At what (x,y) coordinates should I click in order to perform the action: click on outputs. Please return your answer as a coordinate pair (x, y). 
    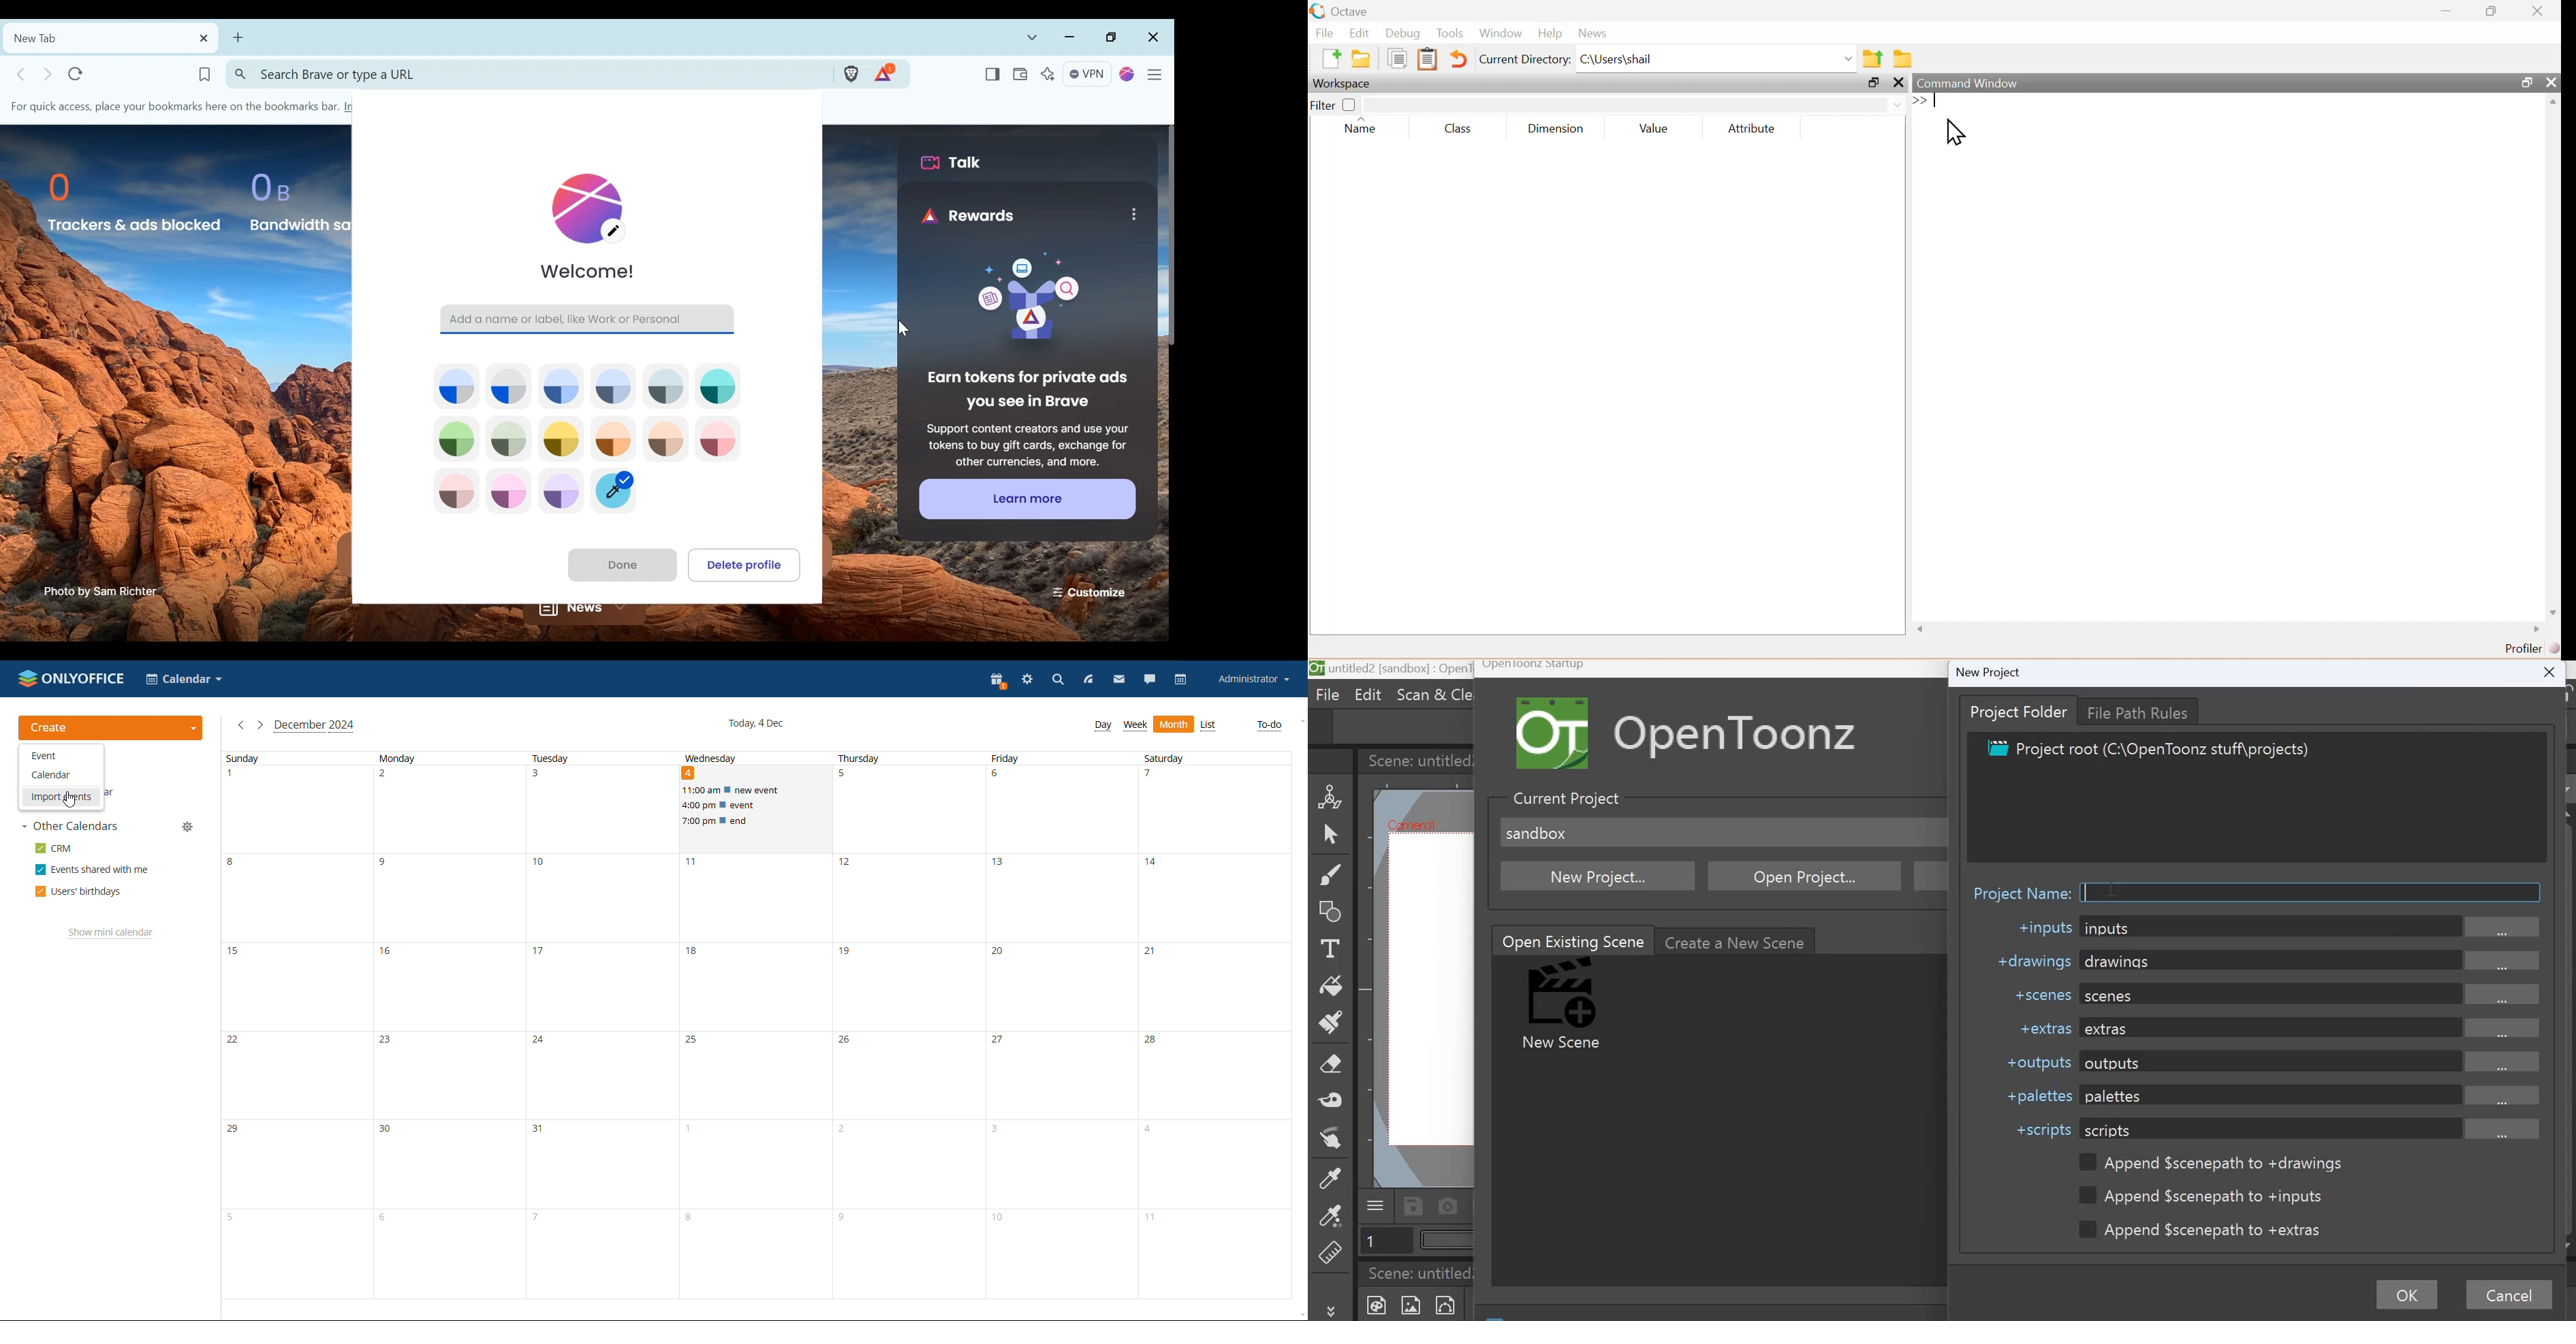
    Looking at the image, I should click on (2311, 1061).